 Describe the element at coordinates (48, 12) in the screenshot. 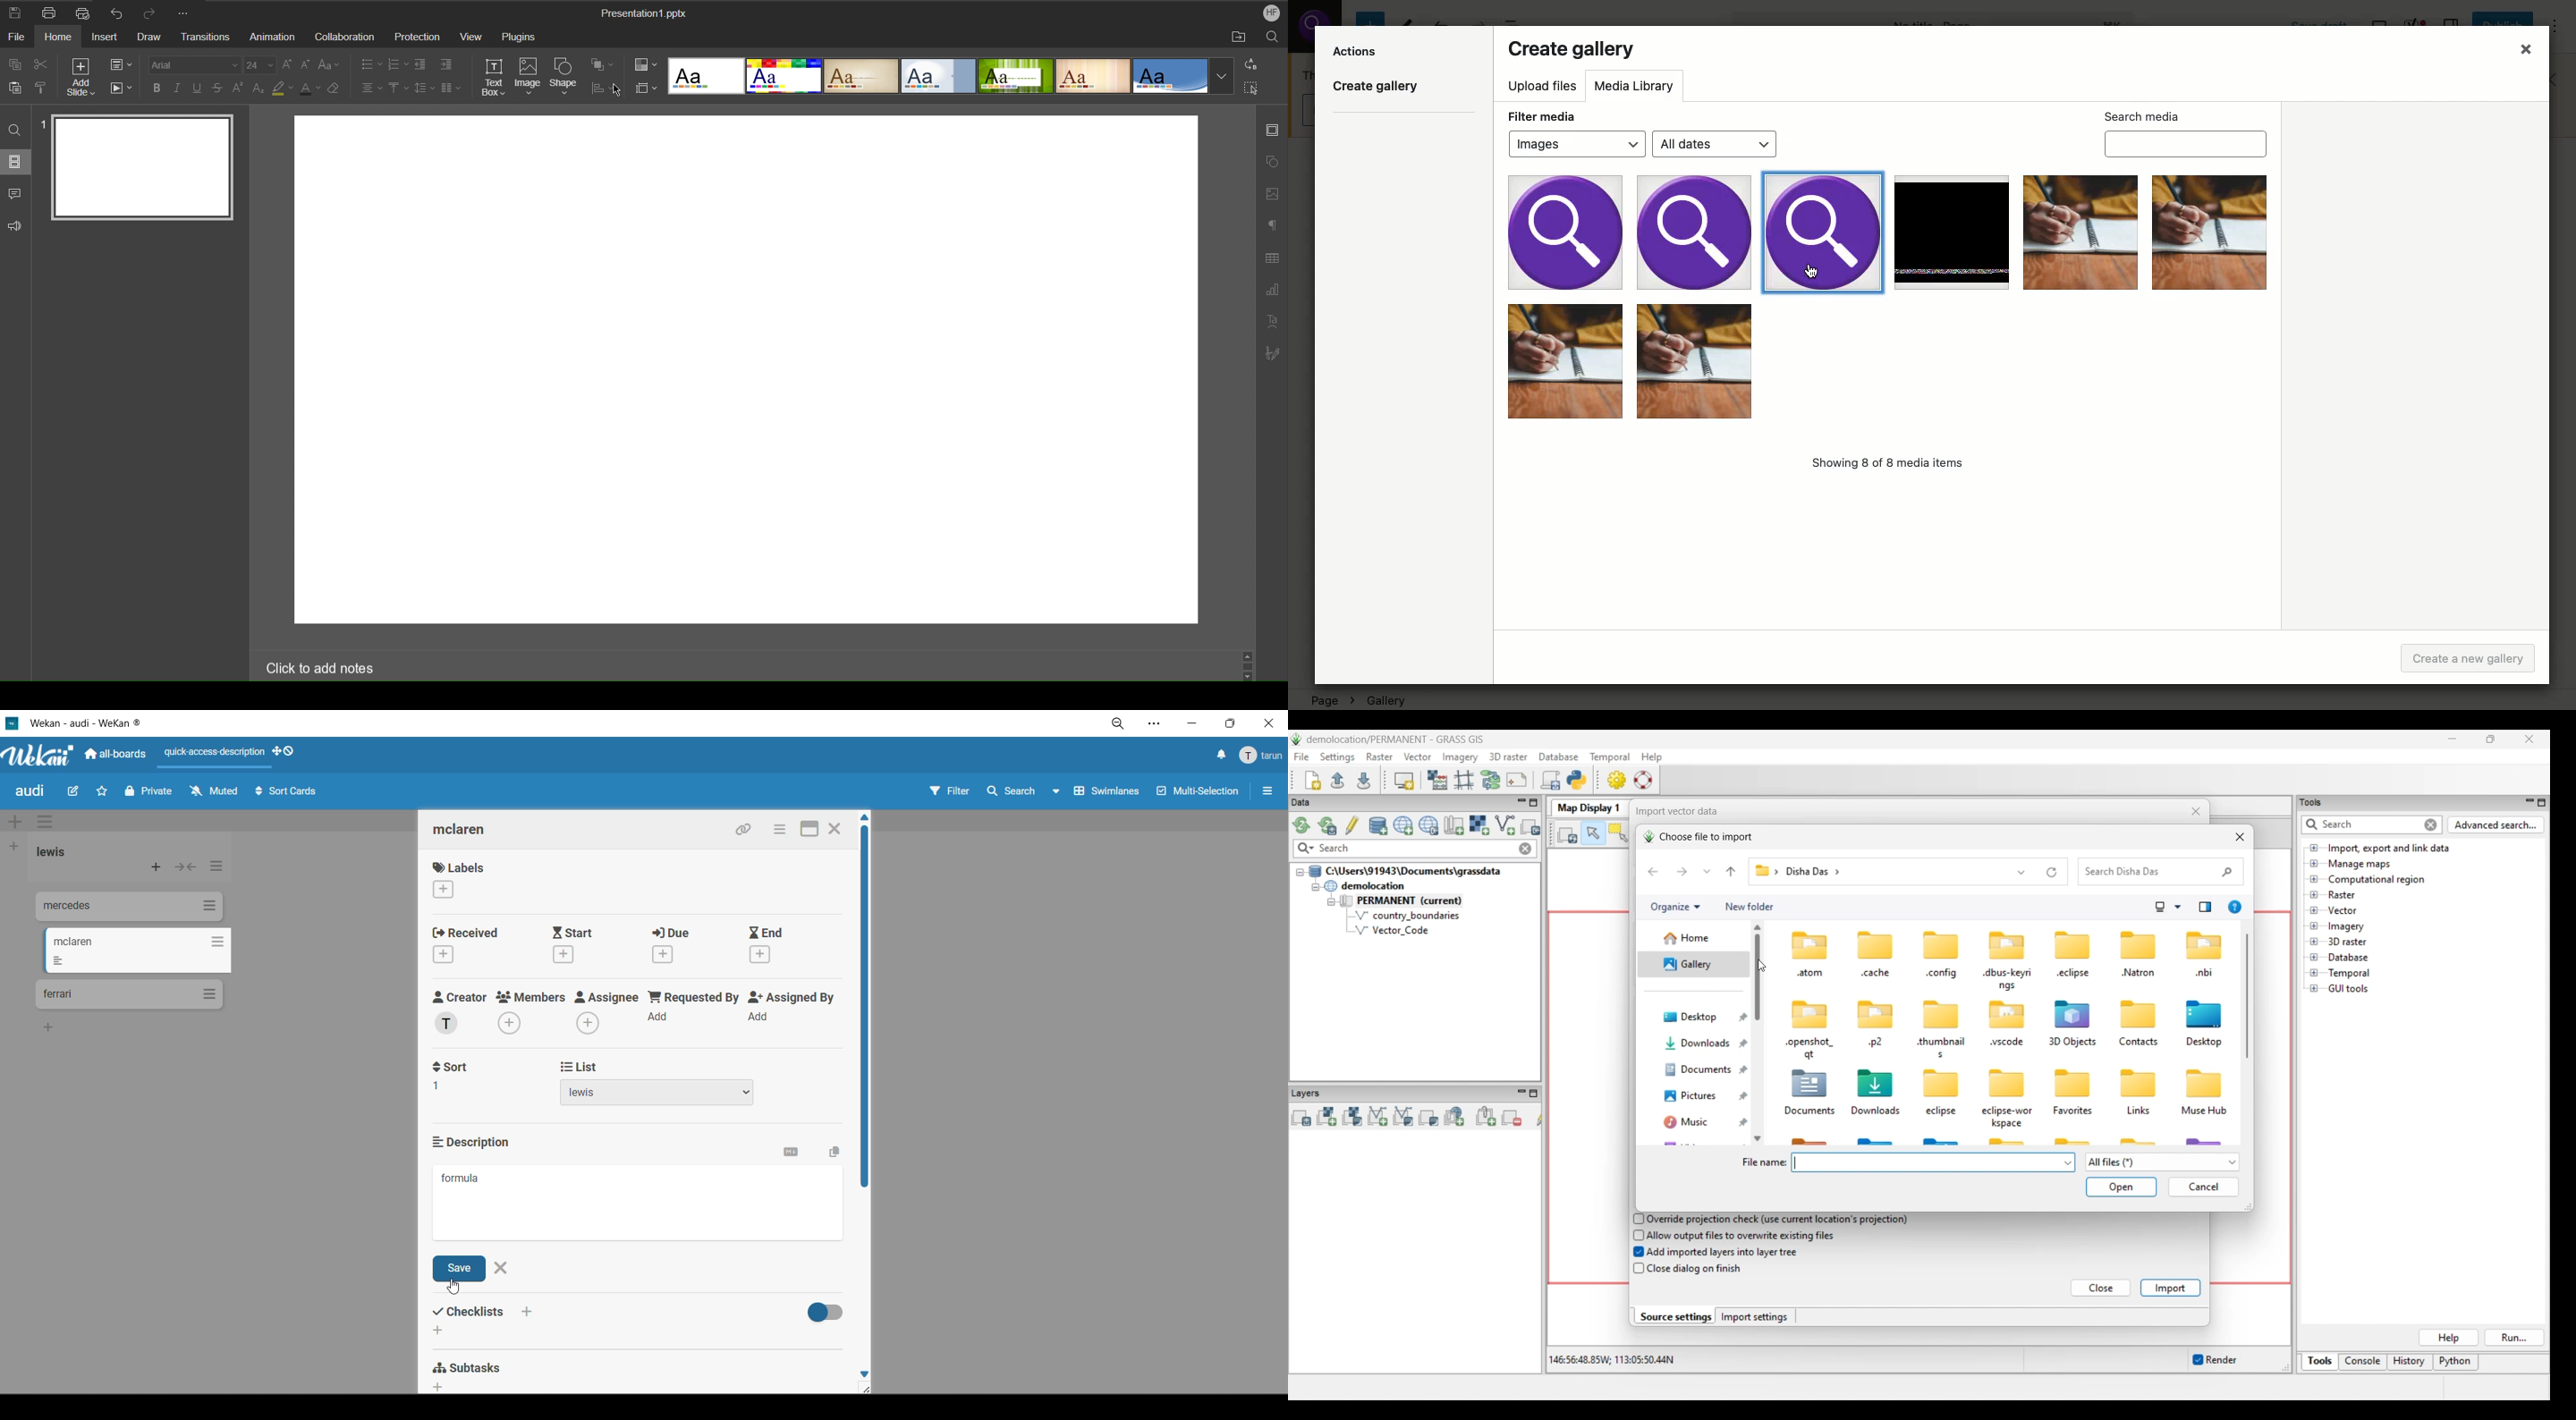

I see `Print` at that location.